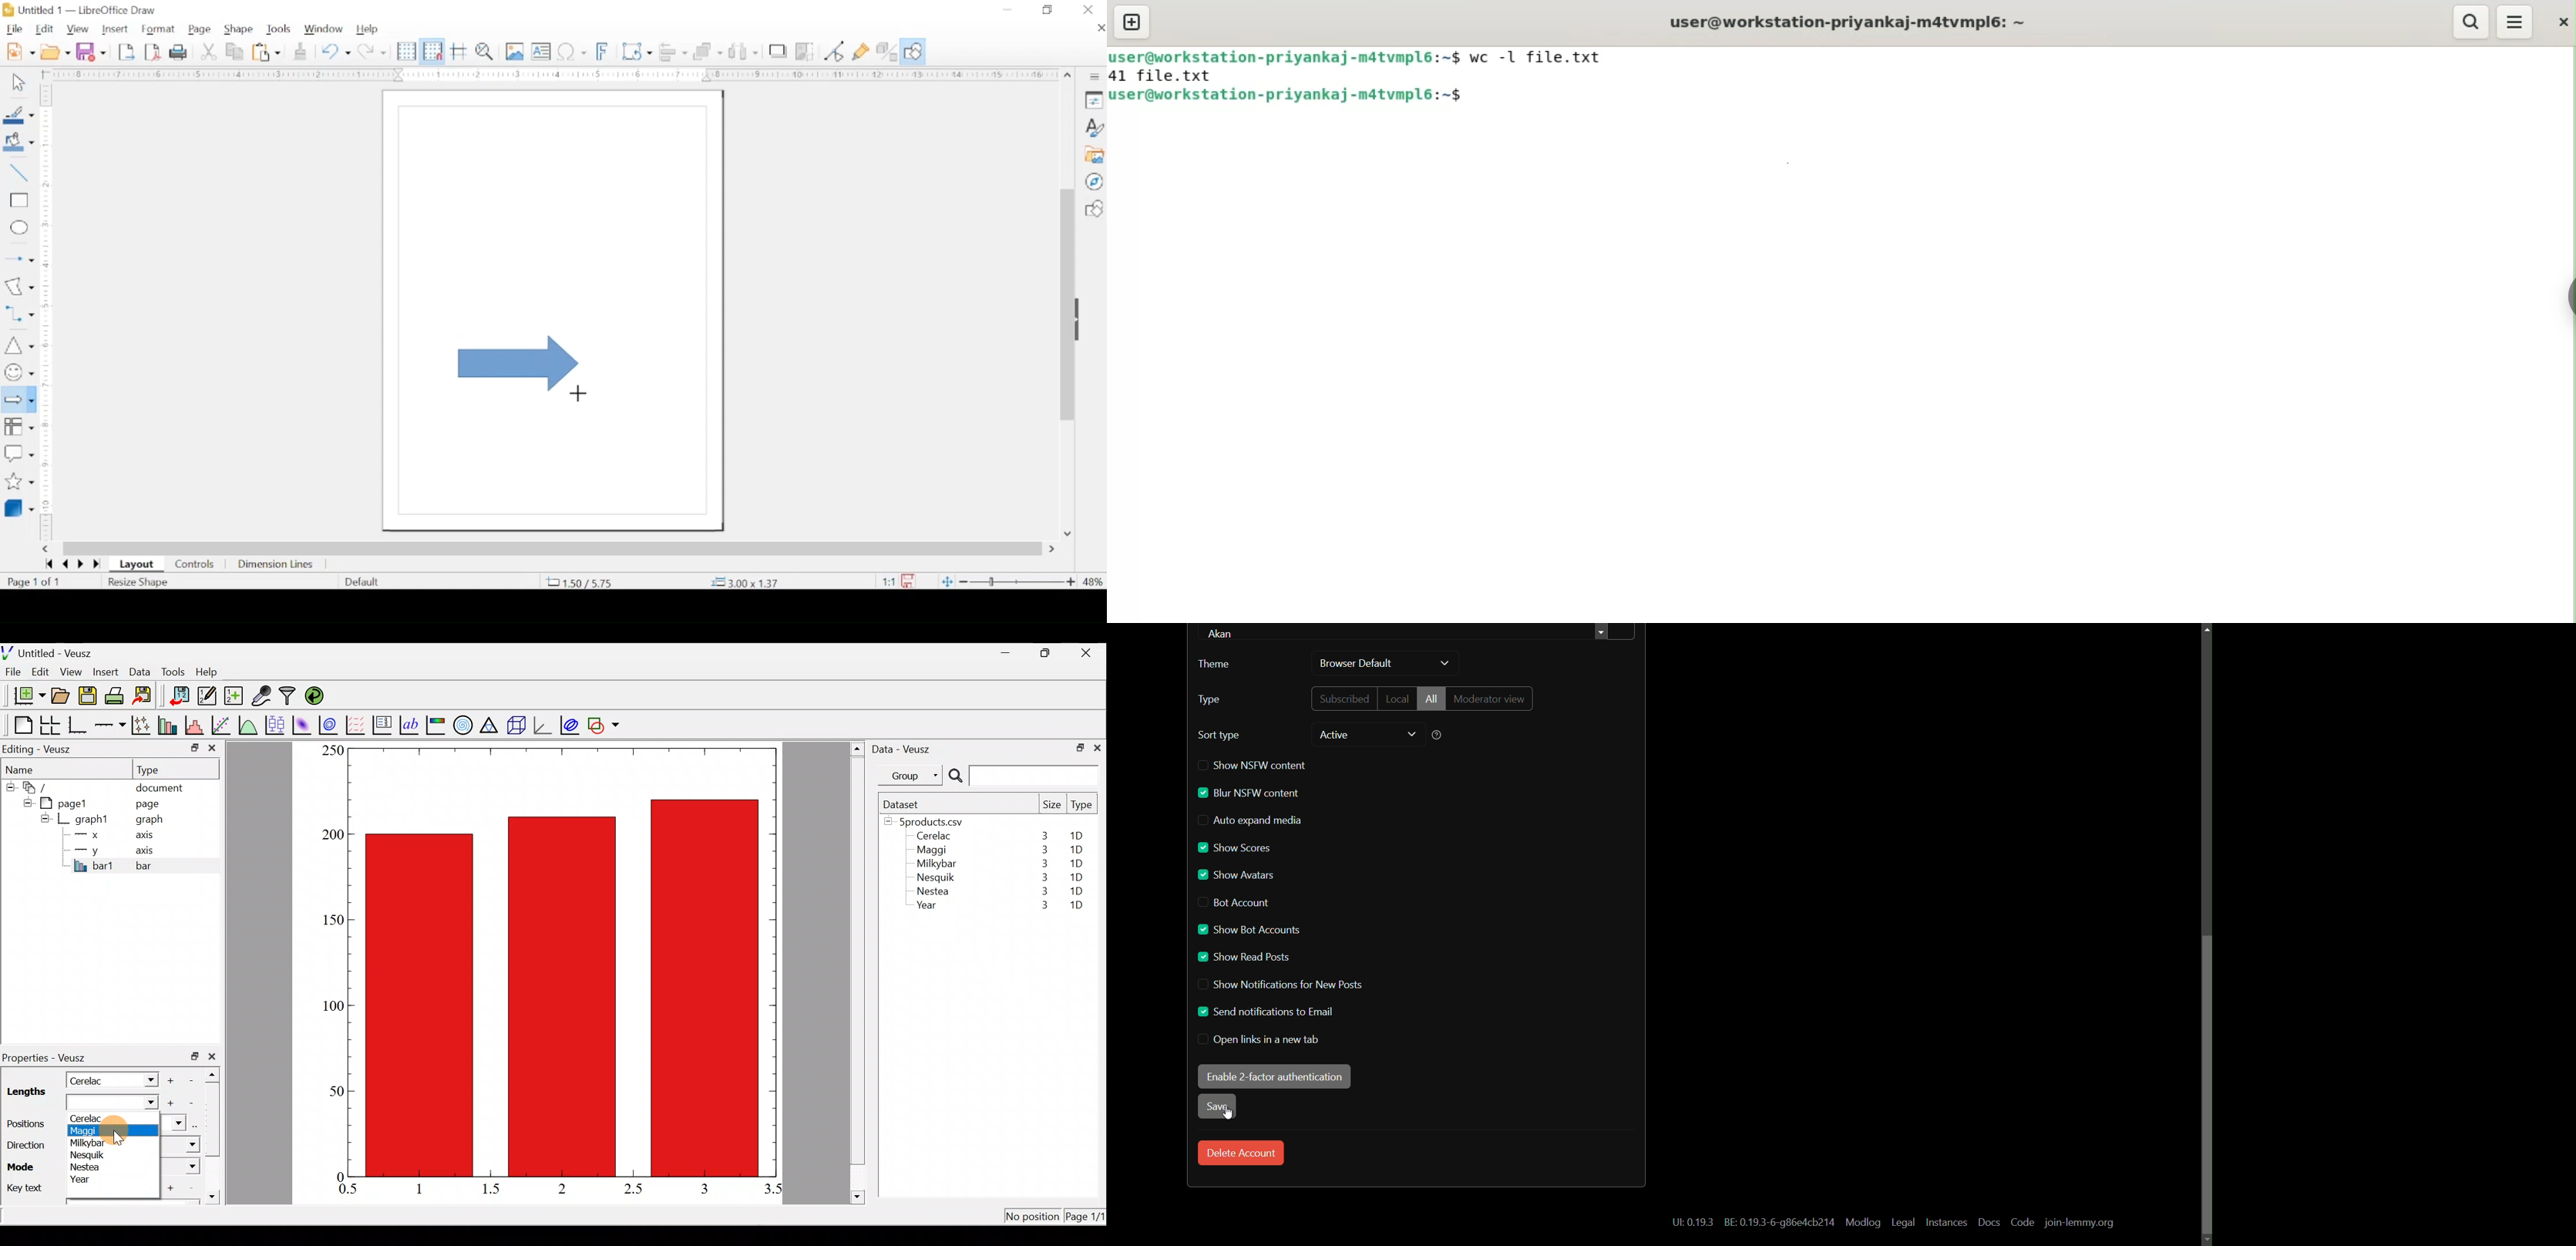 The width and height of the screenshot is (2576, 1260). Describe the element at coordinates (1067, 534) in the screenshot. I see `scroll down arrow` at that location.